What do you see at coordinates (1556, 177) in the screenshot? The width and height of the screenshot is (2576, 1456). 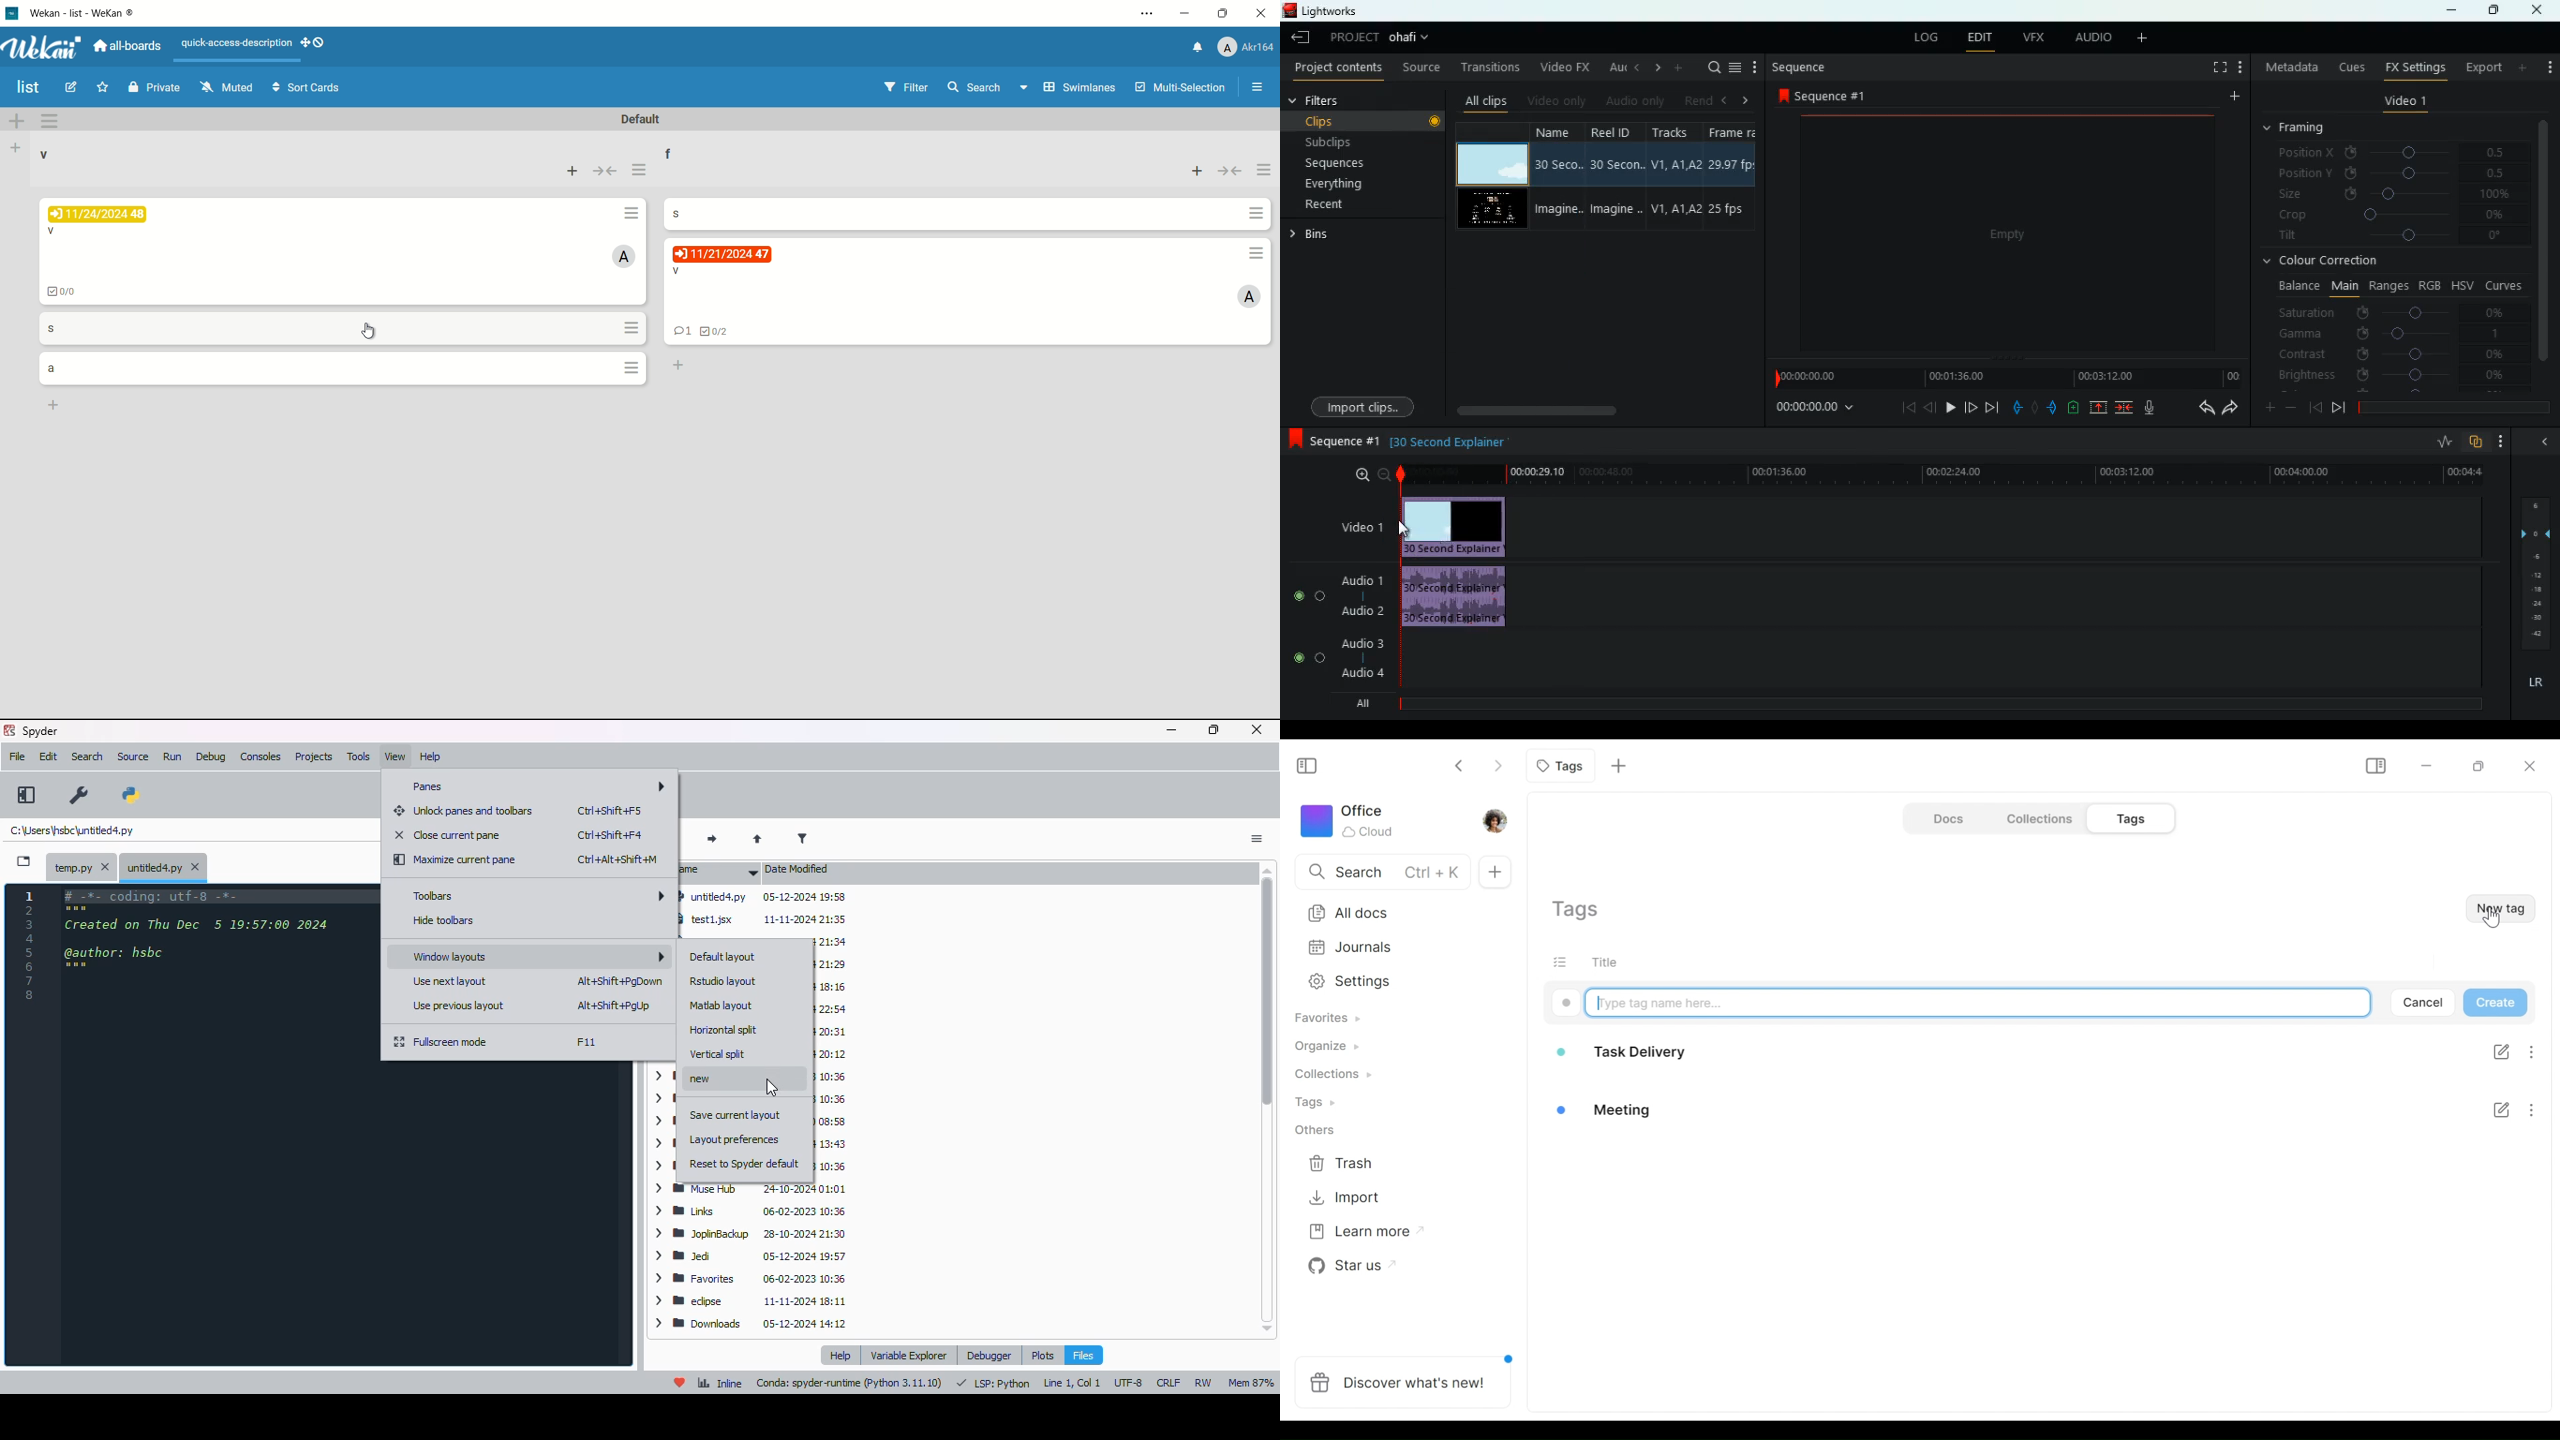 I see `name` at bounding box center [1556, 177].